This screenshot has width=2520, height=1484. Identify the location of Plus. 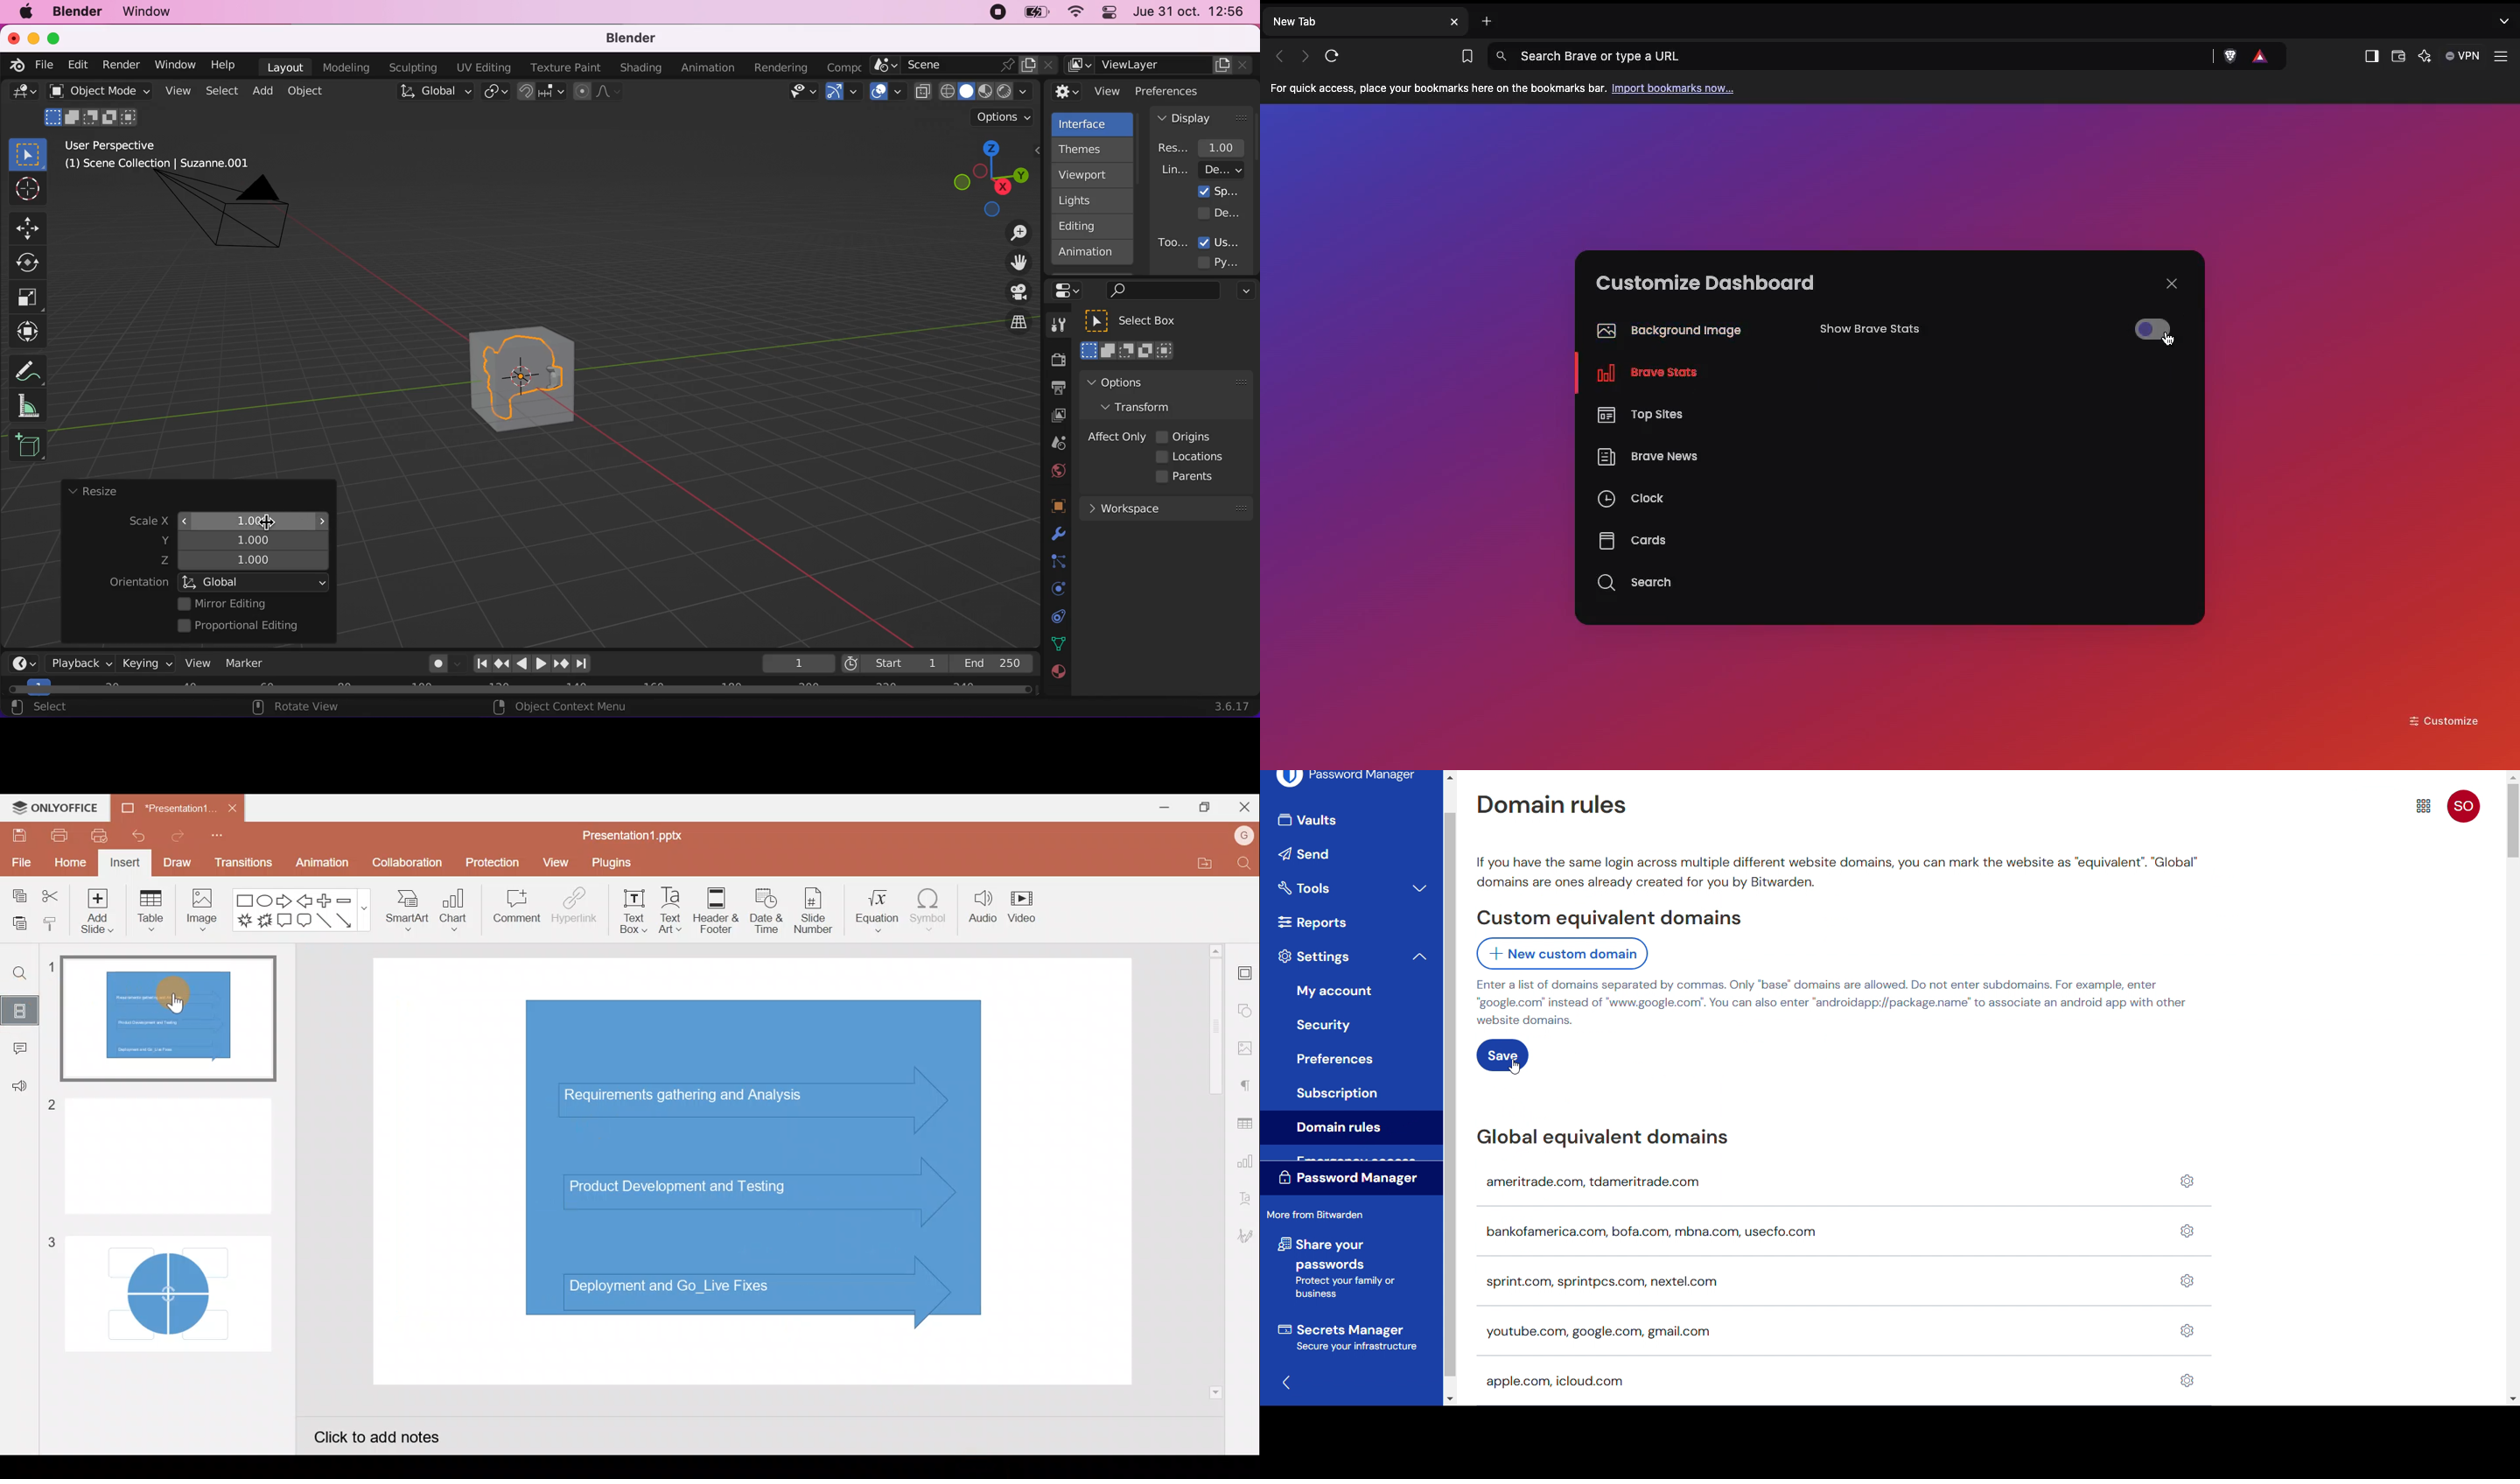
(324, 899).